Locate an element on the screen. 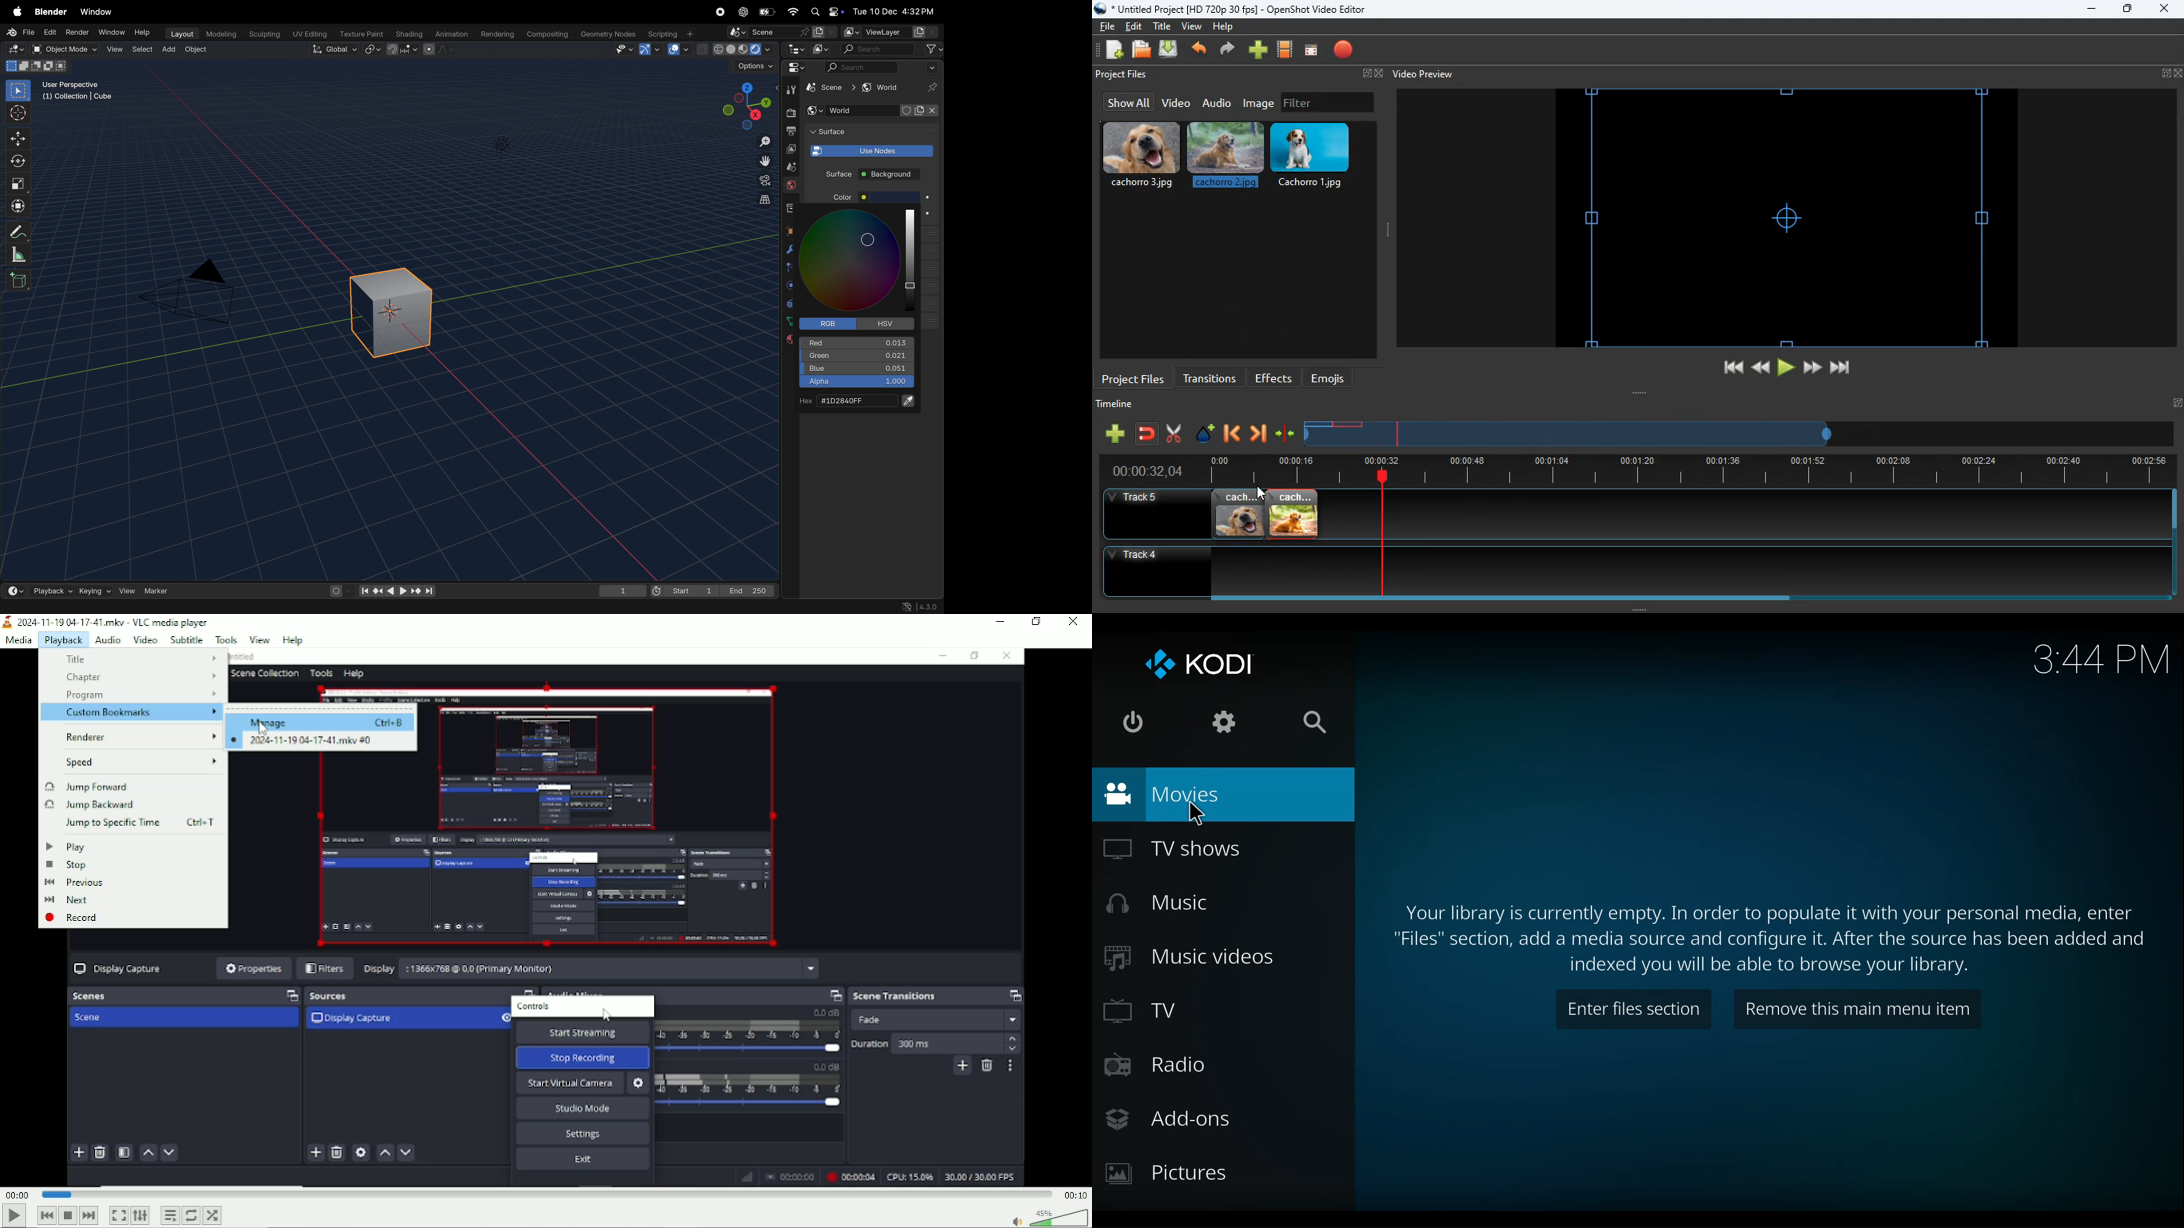 This screenshot has width=2184, height=1232. physics is located at coordinates (790, 285).